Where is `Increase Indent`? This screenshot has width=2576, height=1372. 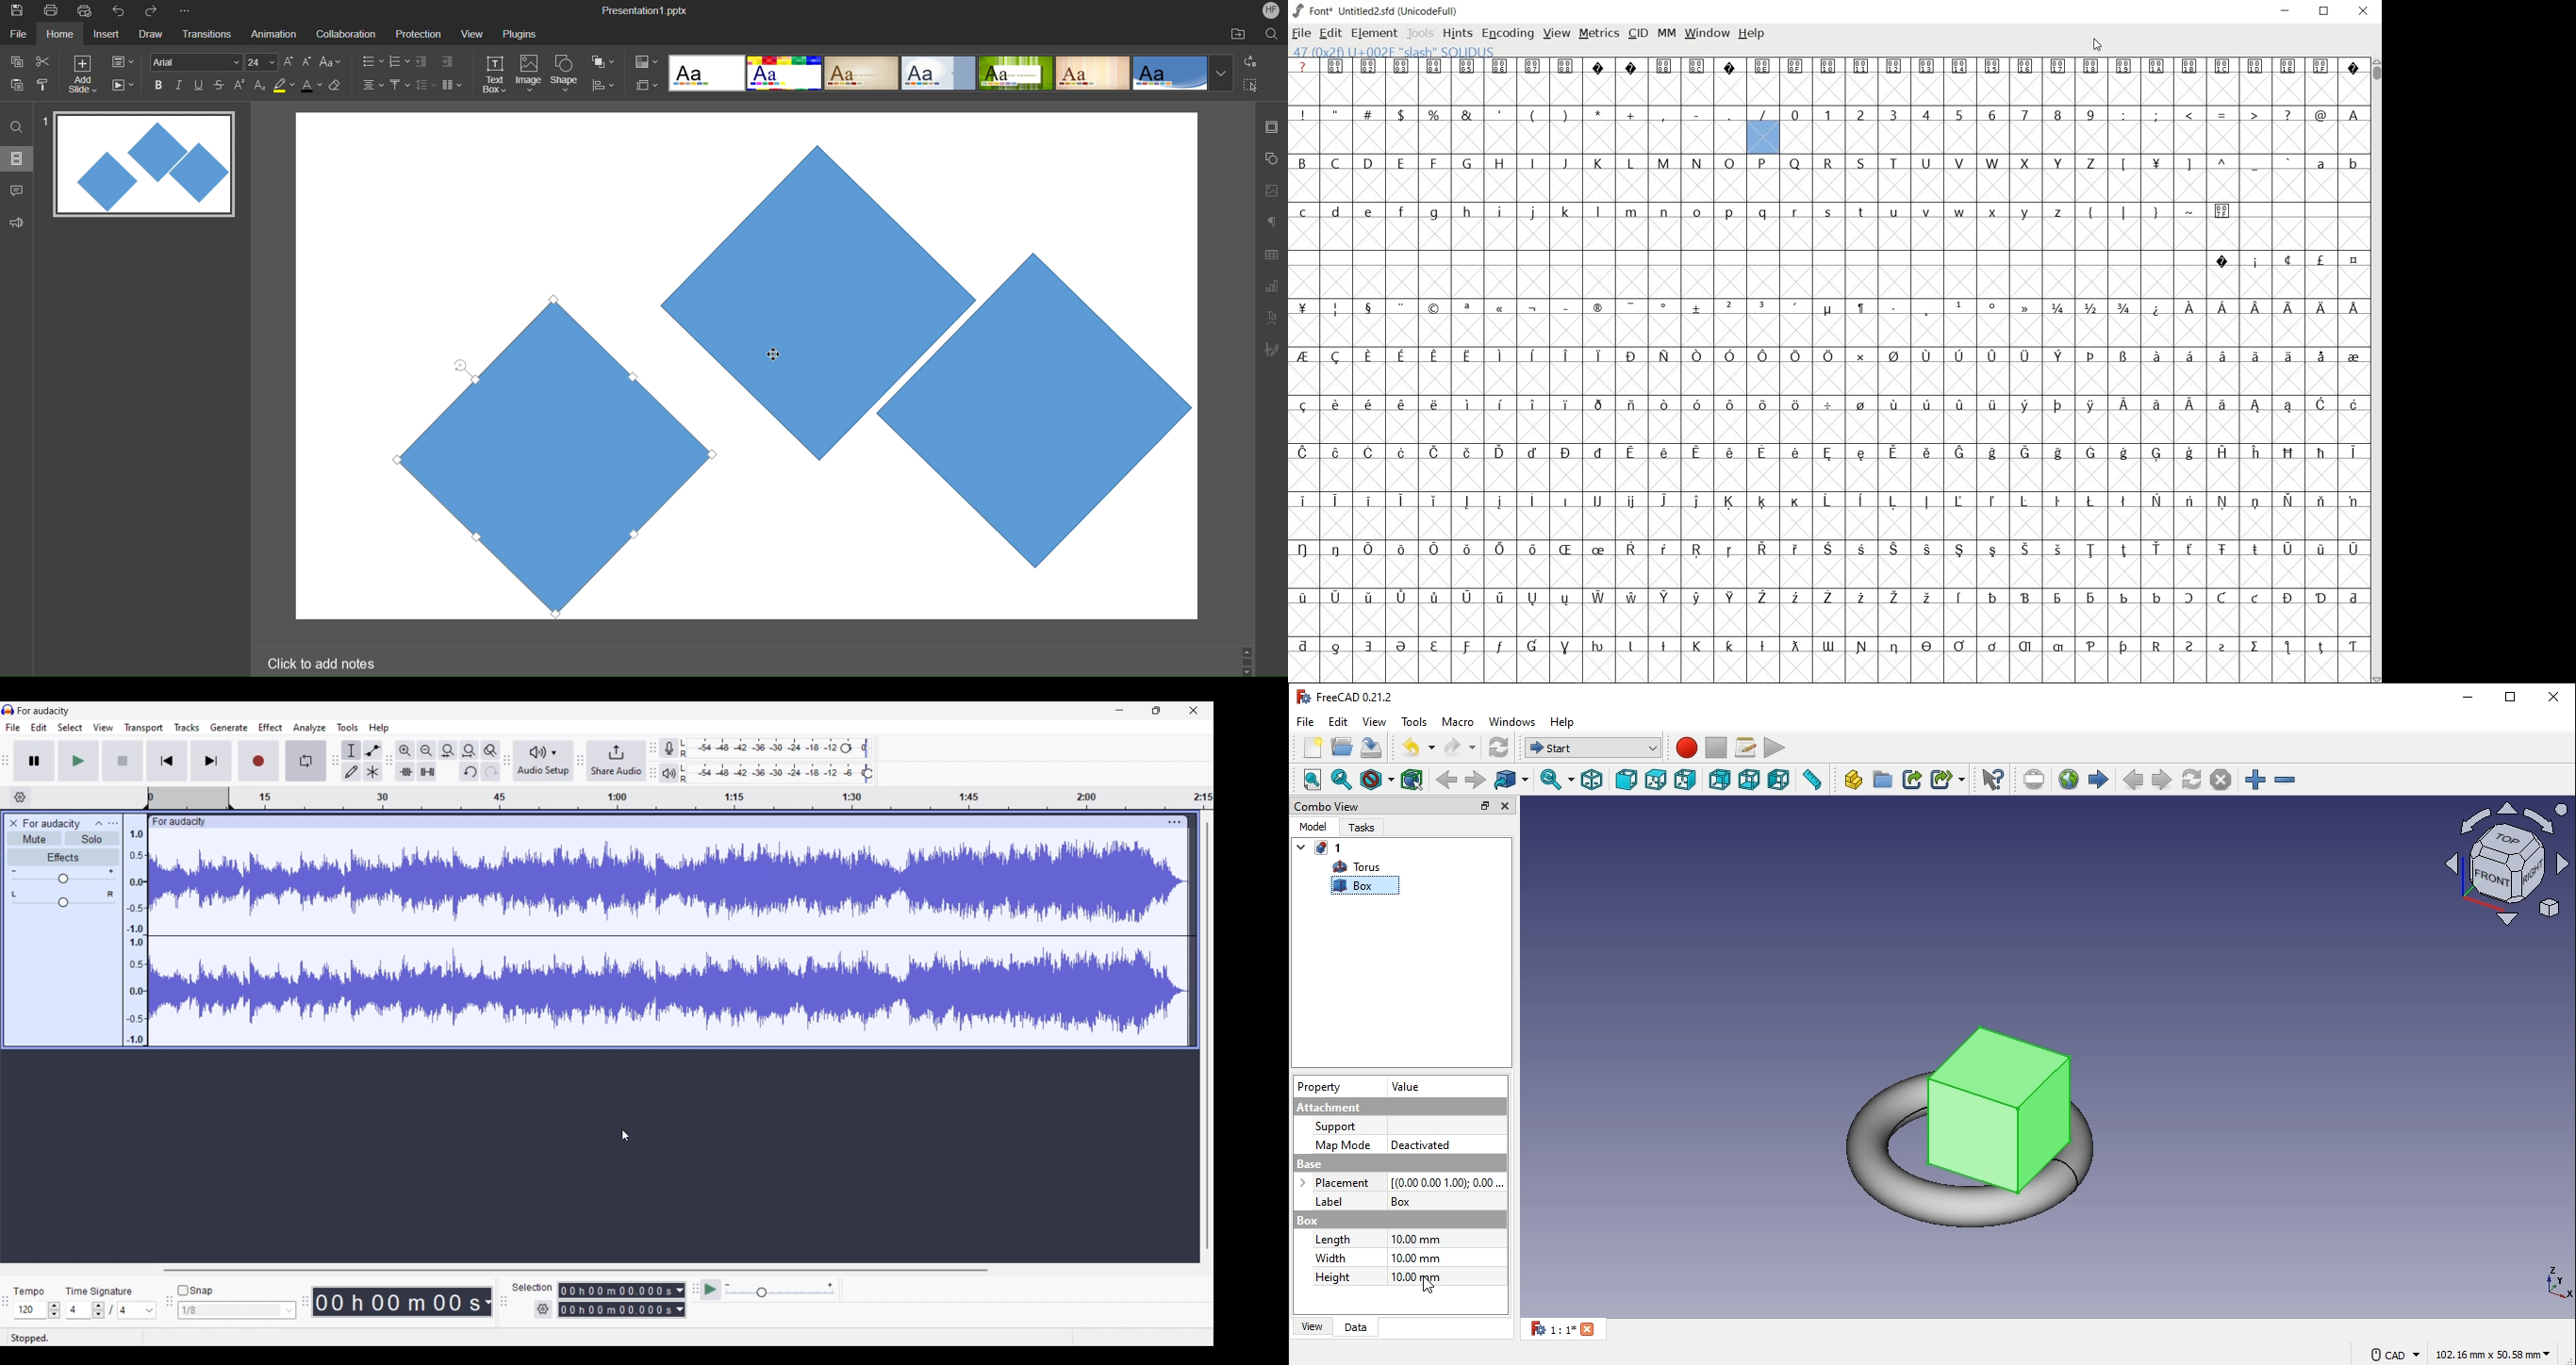
Increase Indent is located at coordinates (447, 60).